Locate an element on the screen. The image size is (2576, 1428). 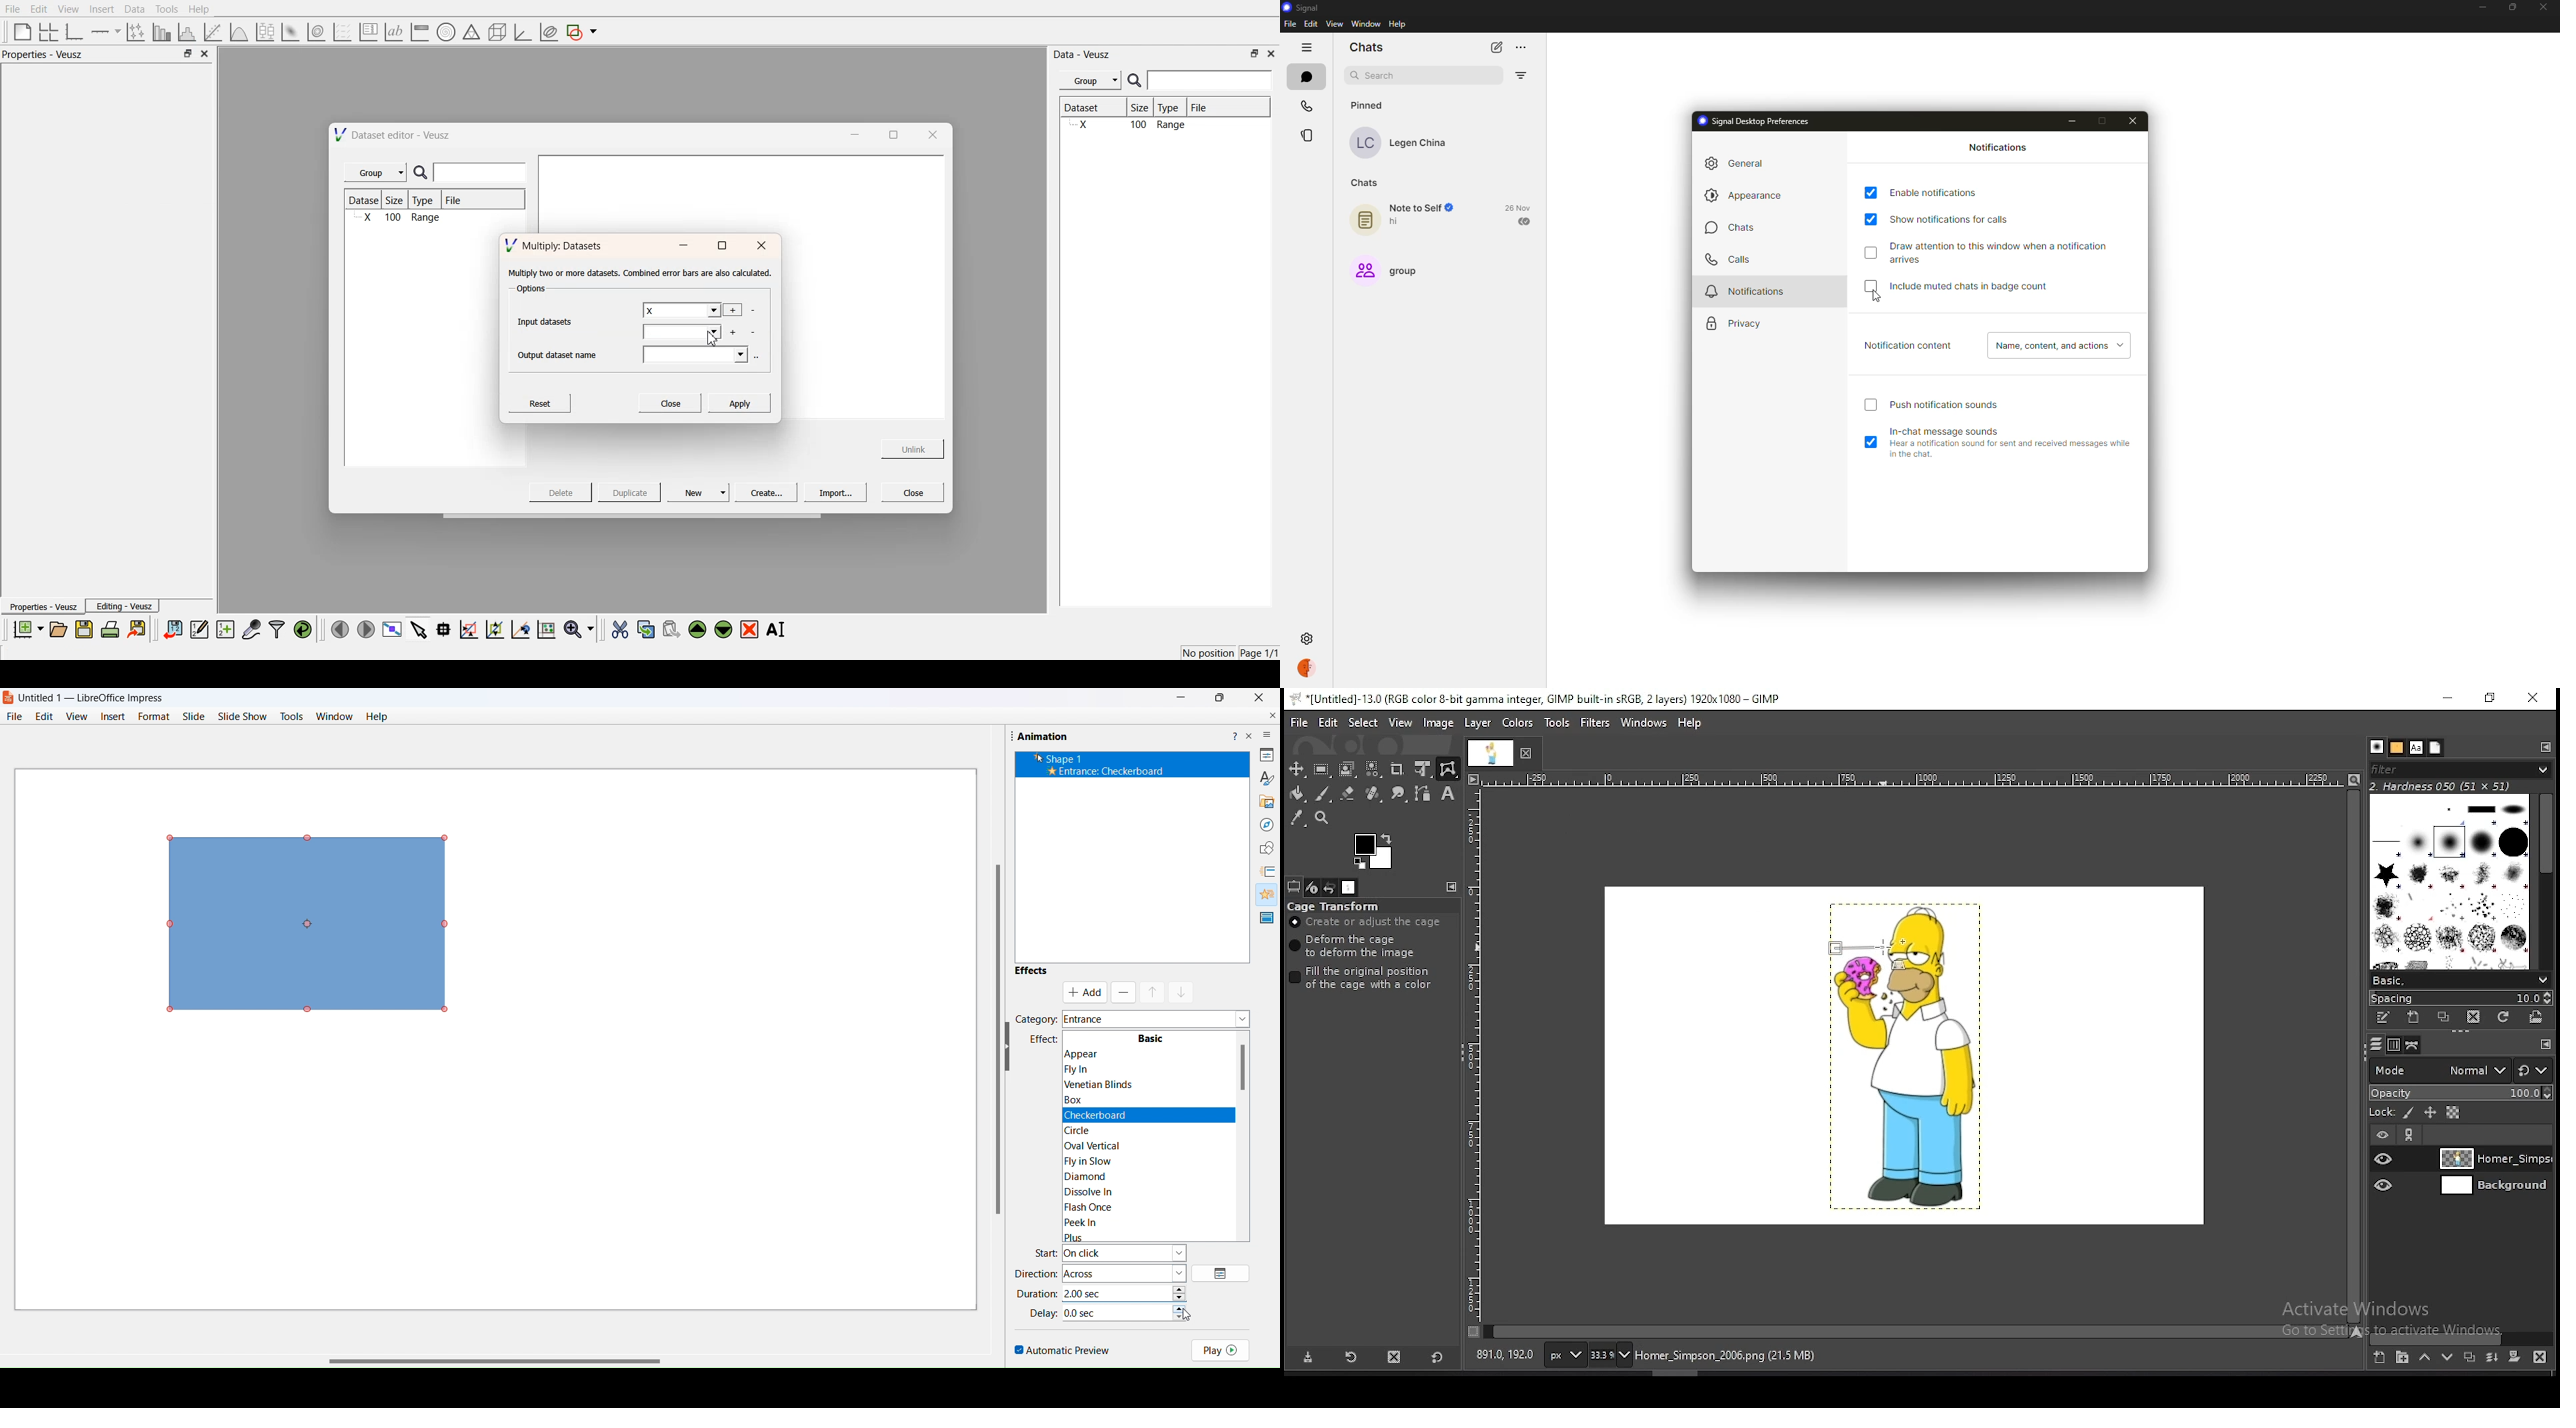
text tool is located at coordinates (1447, 794).